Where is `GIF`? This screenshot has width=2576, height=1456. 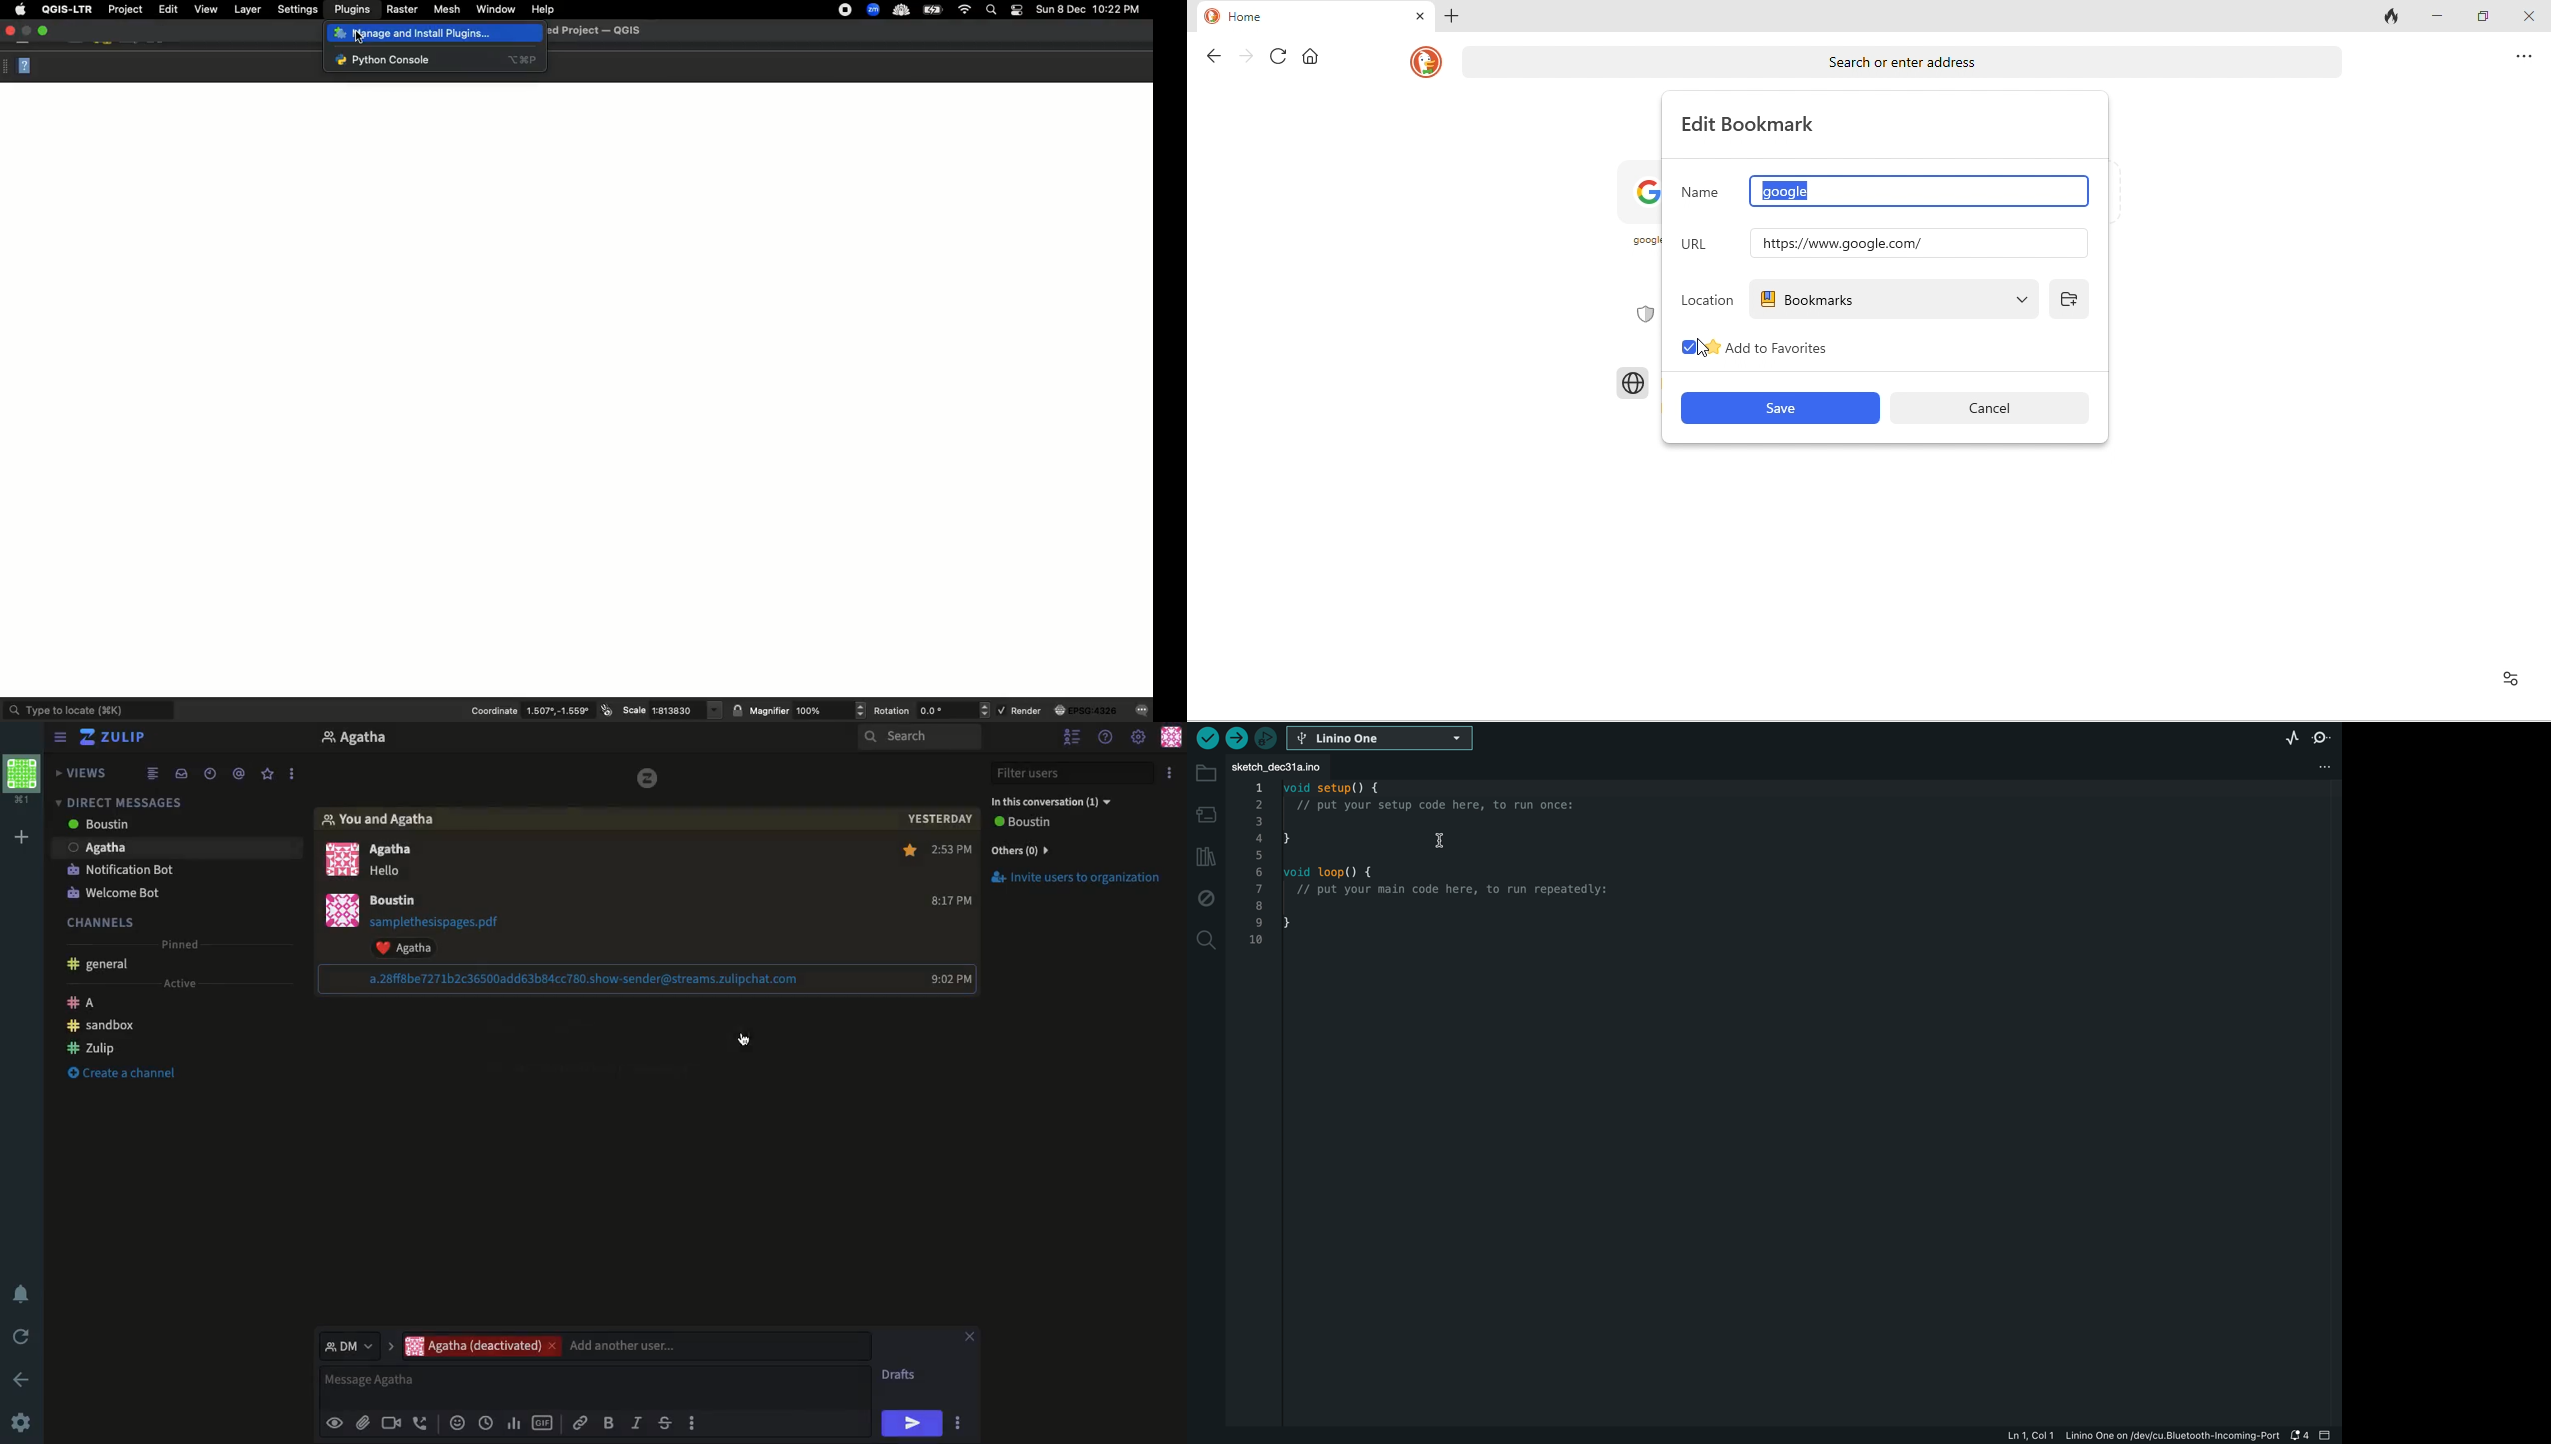
GIF is located at coordinates (543, 1424).